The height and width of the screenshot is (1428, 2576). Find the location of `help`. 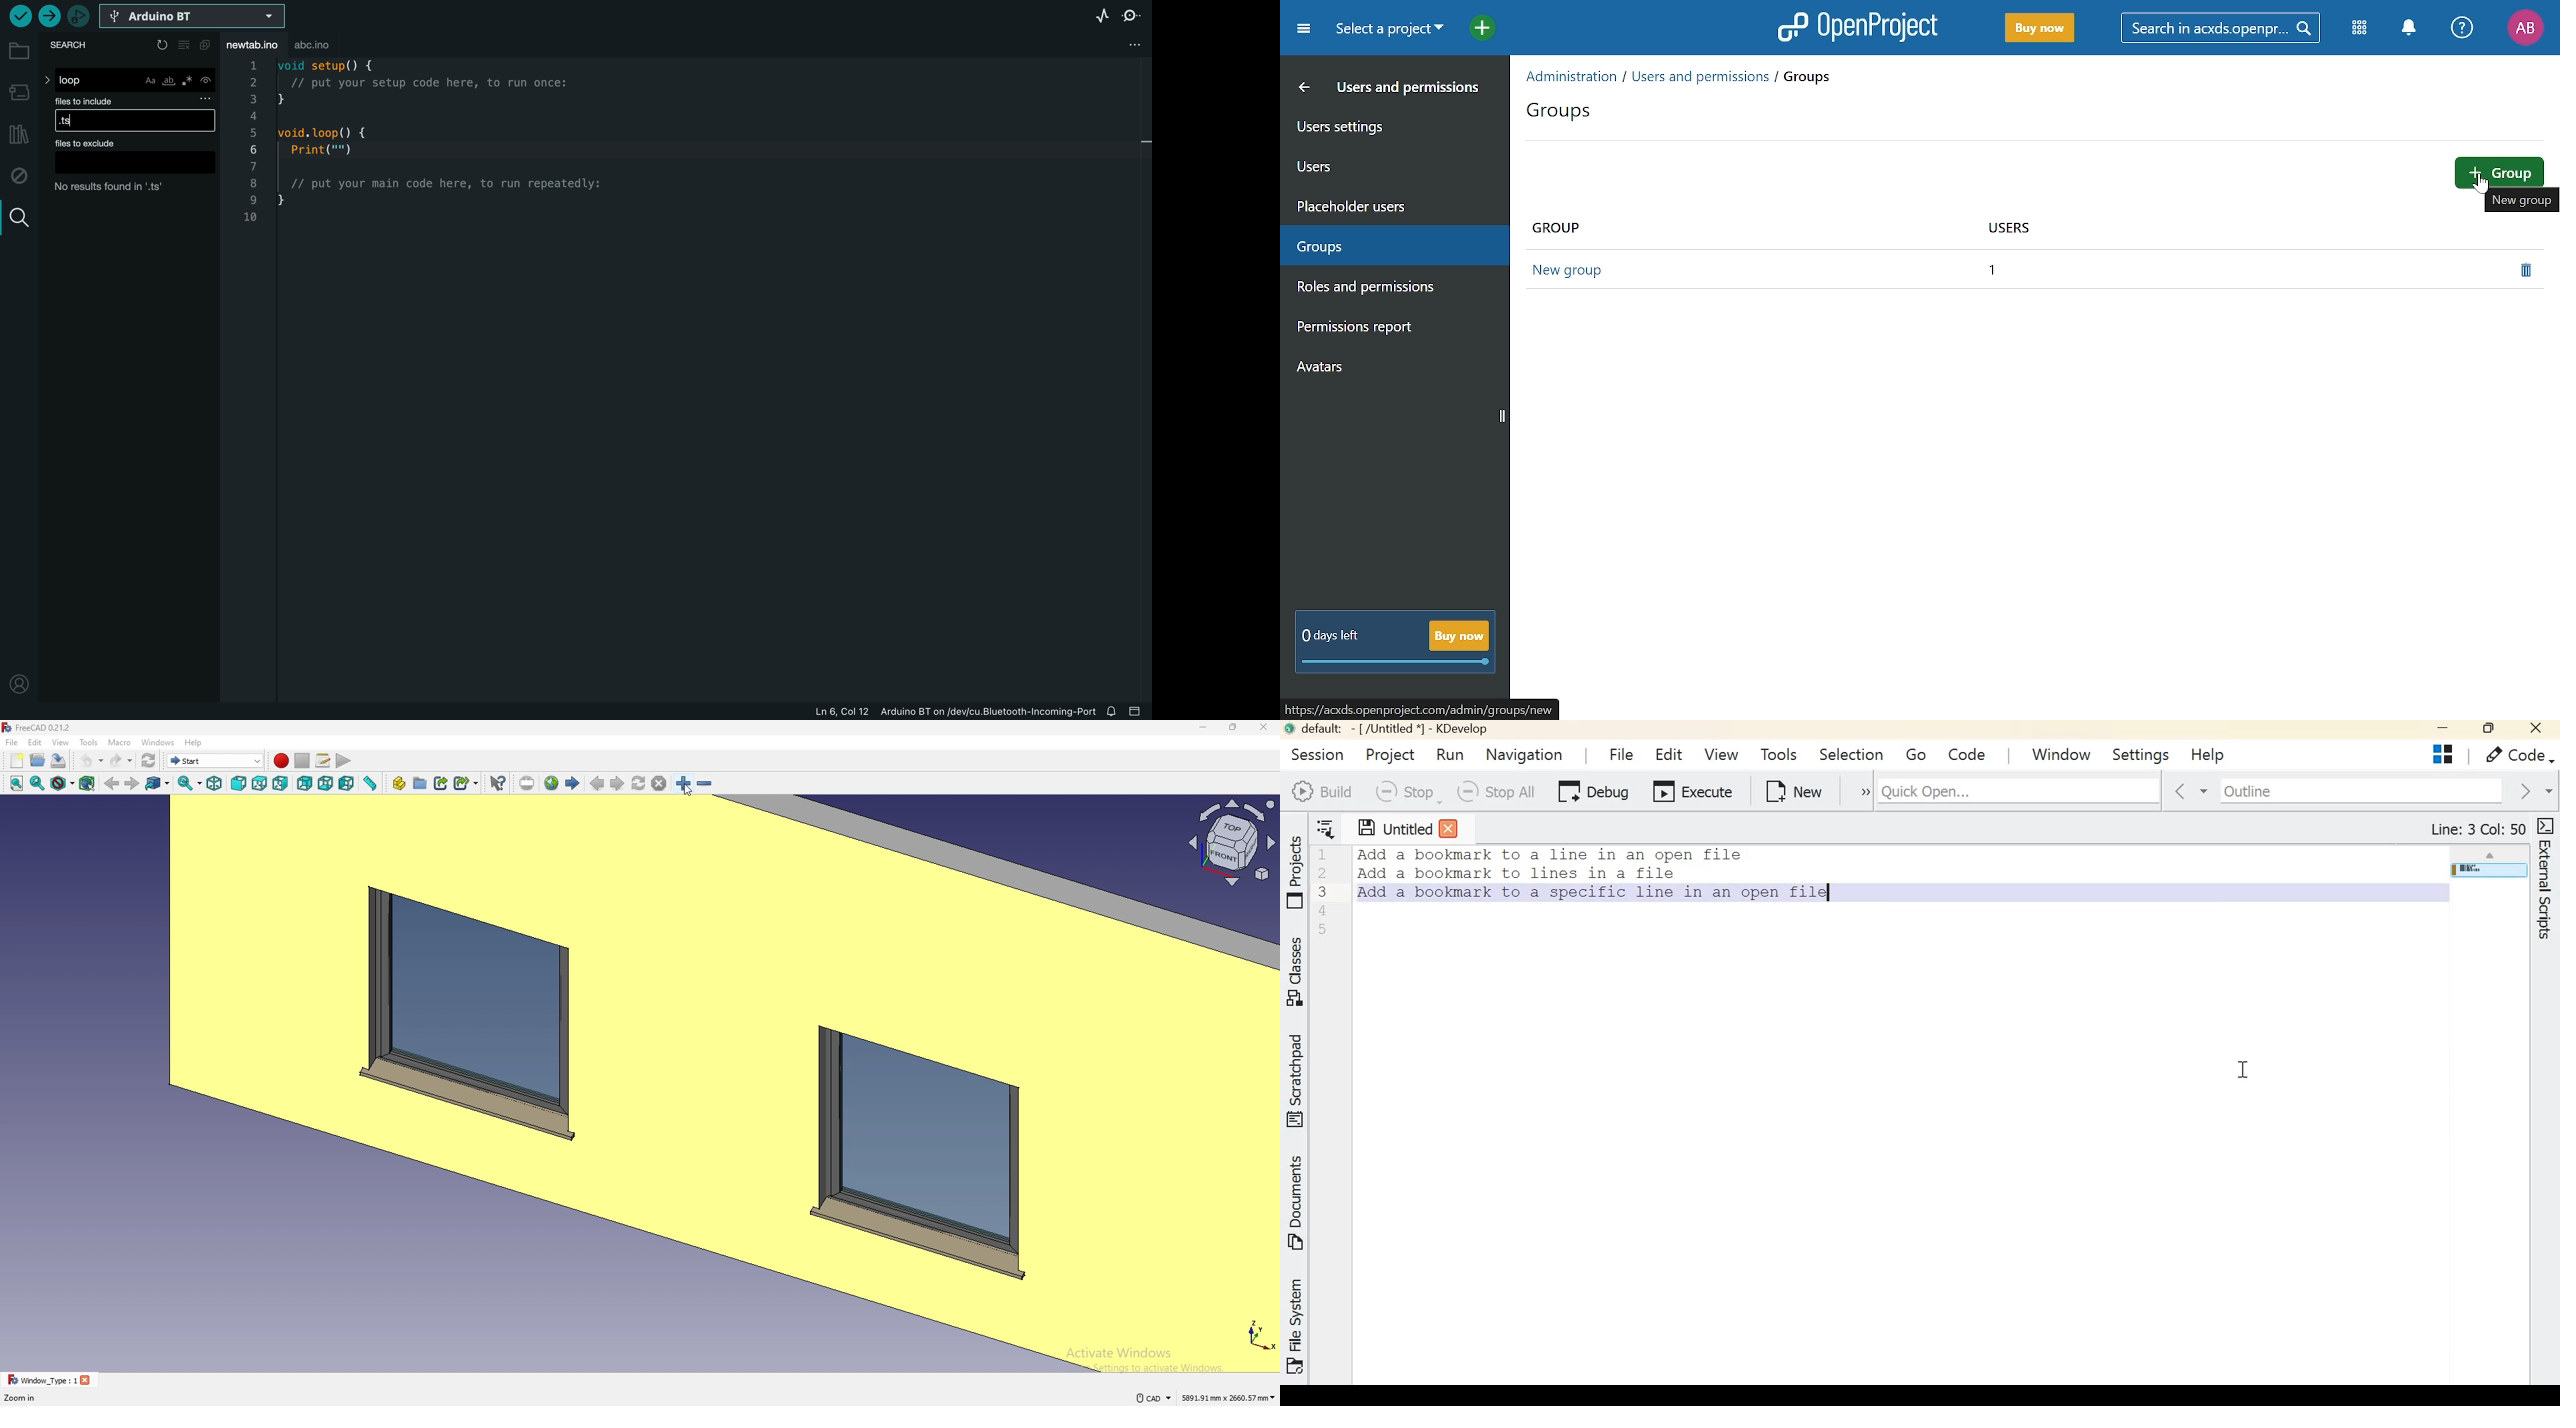

help is located at coordinates (2462, 28).